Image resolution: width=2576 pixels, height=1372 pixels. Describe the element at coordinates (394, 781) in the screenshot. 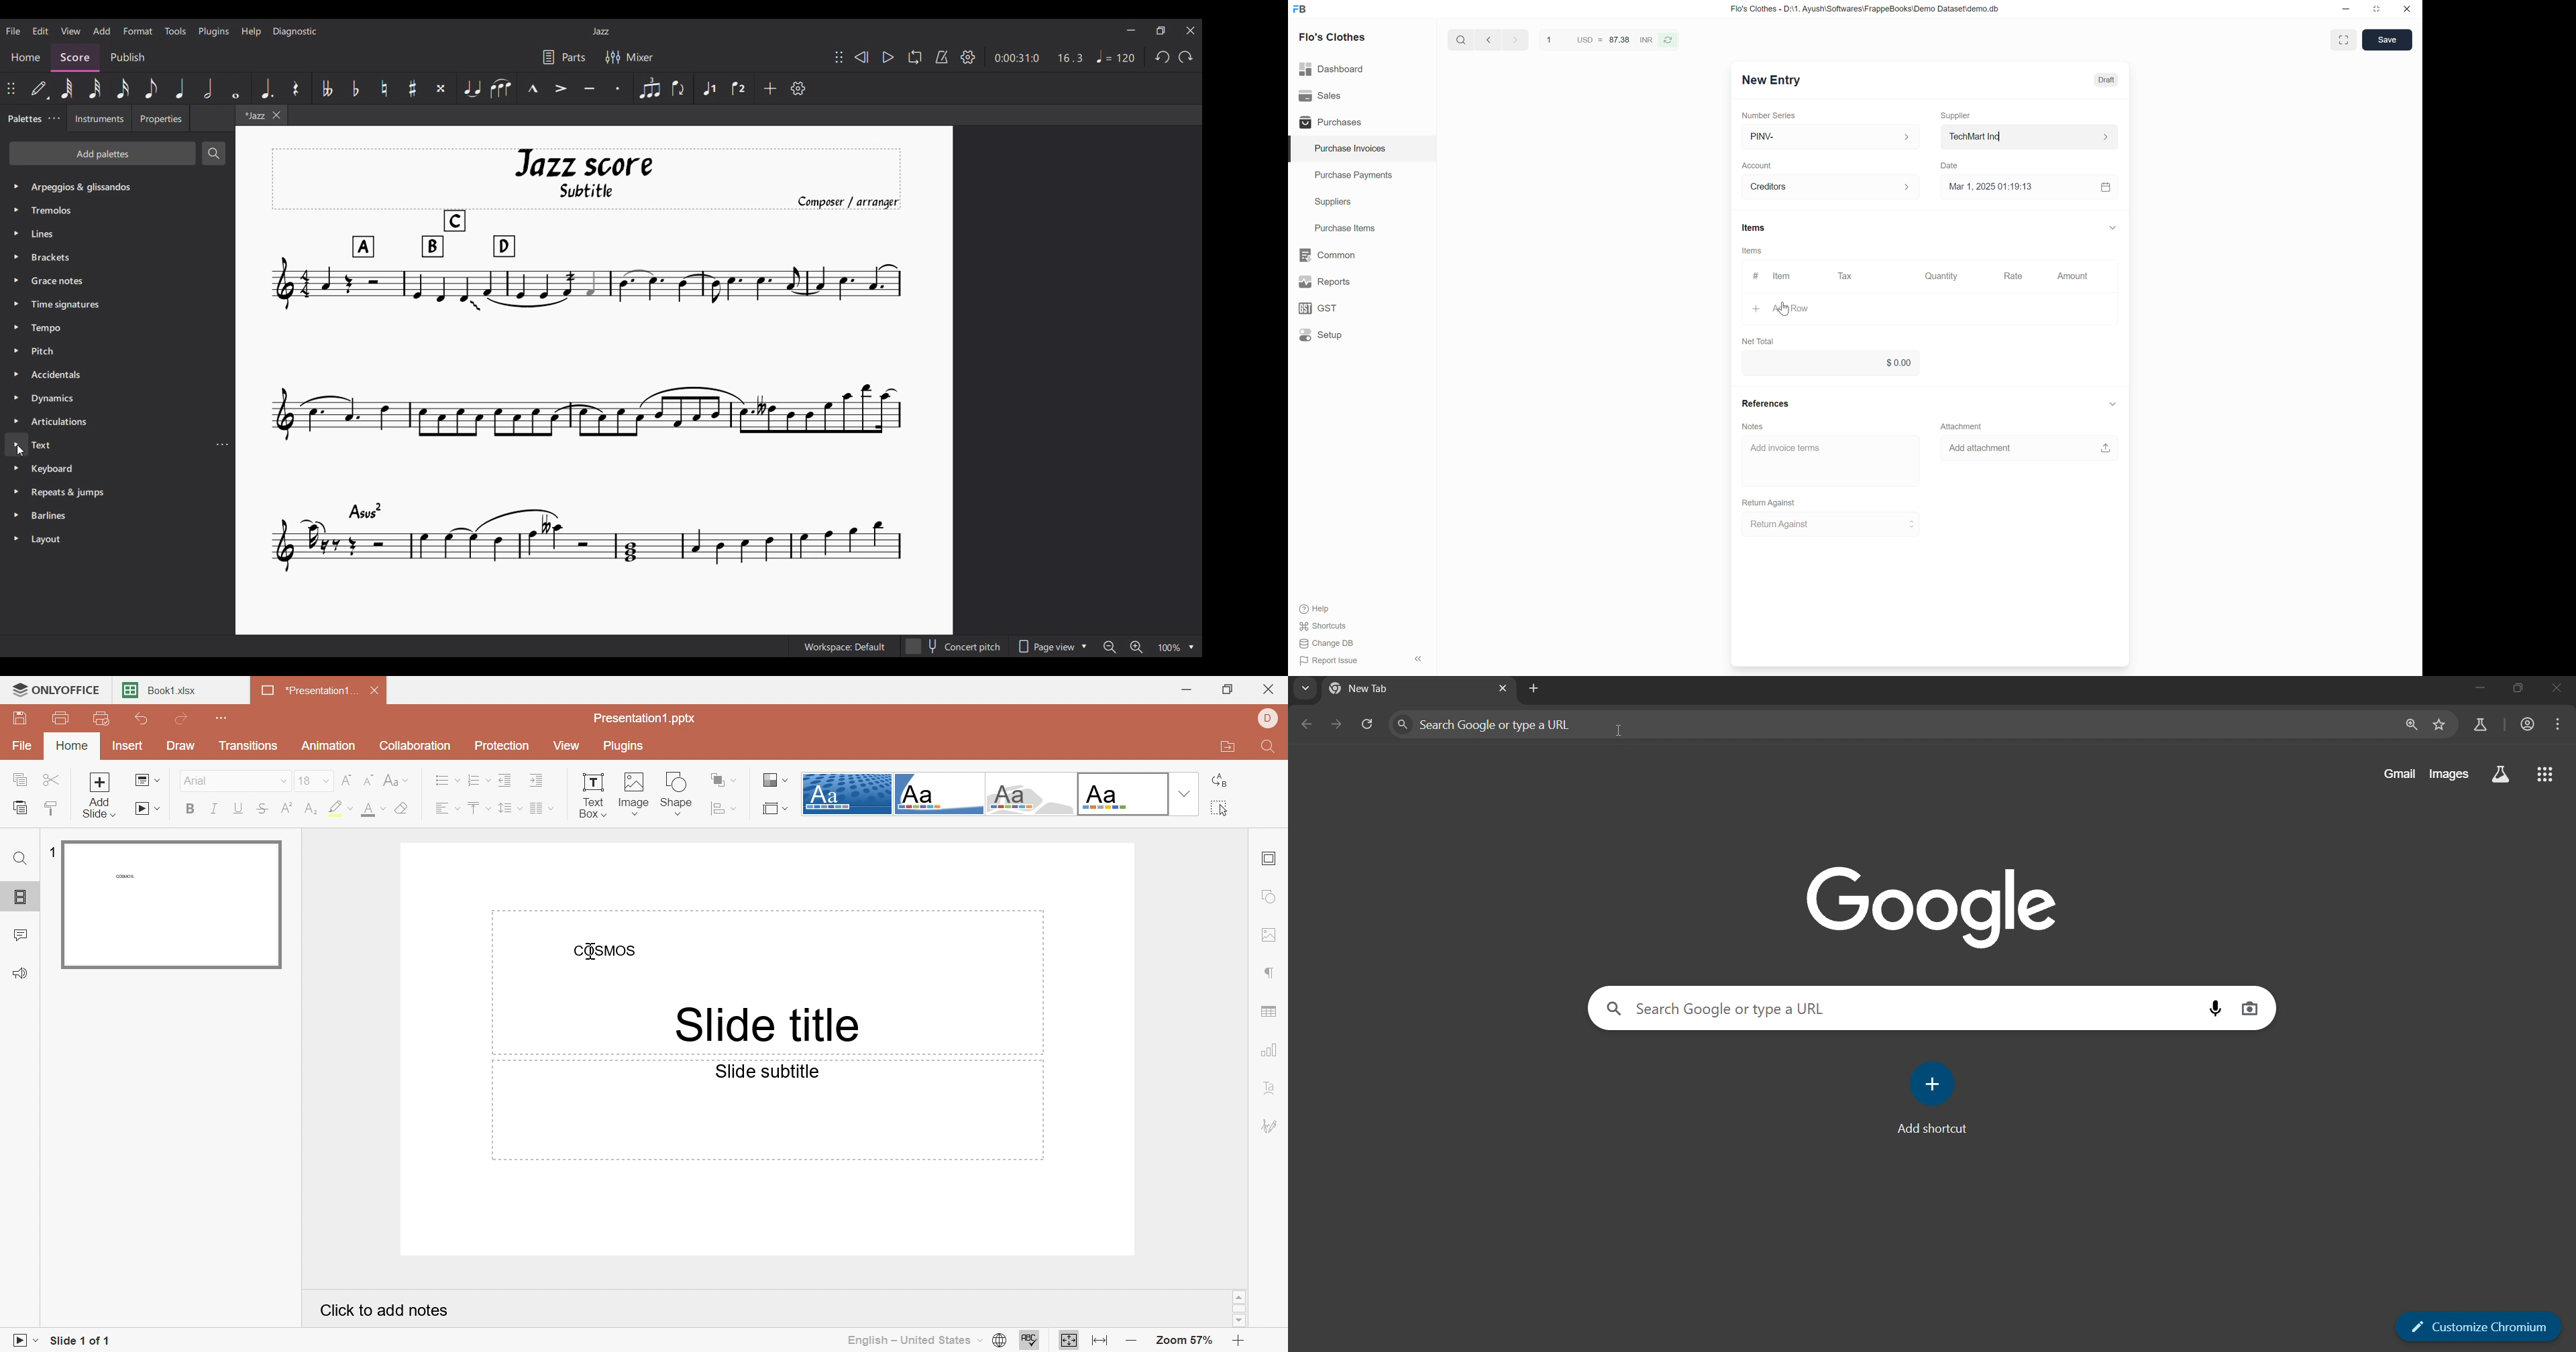

I see `Change case` at that location.